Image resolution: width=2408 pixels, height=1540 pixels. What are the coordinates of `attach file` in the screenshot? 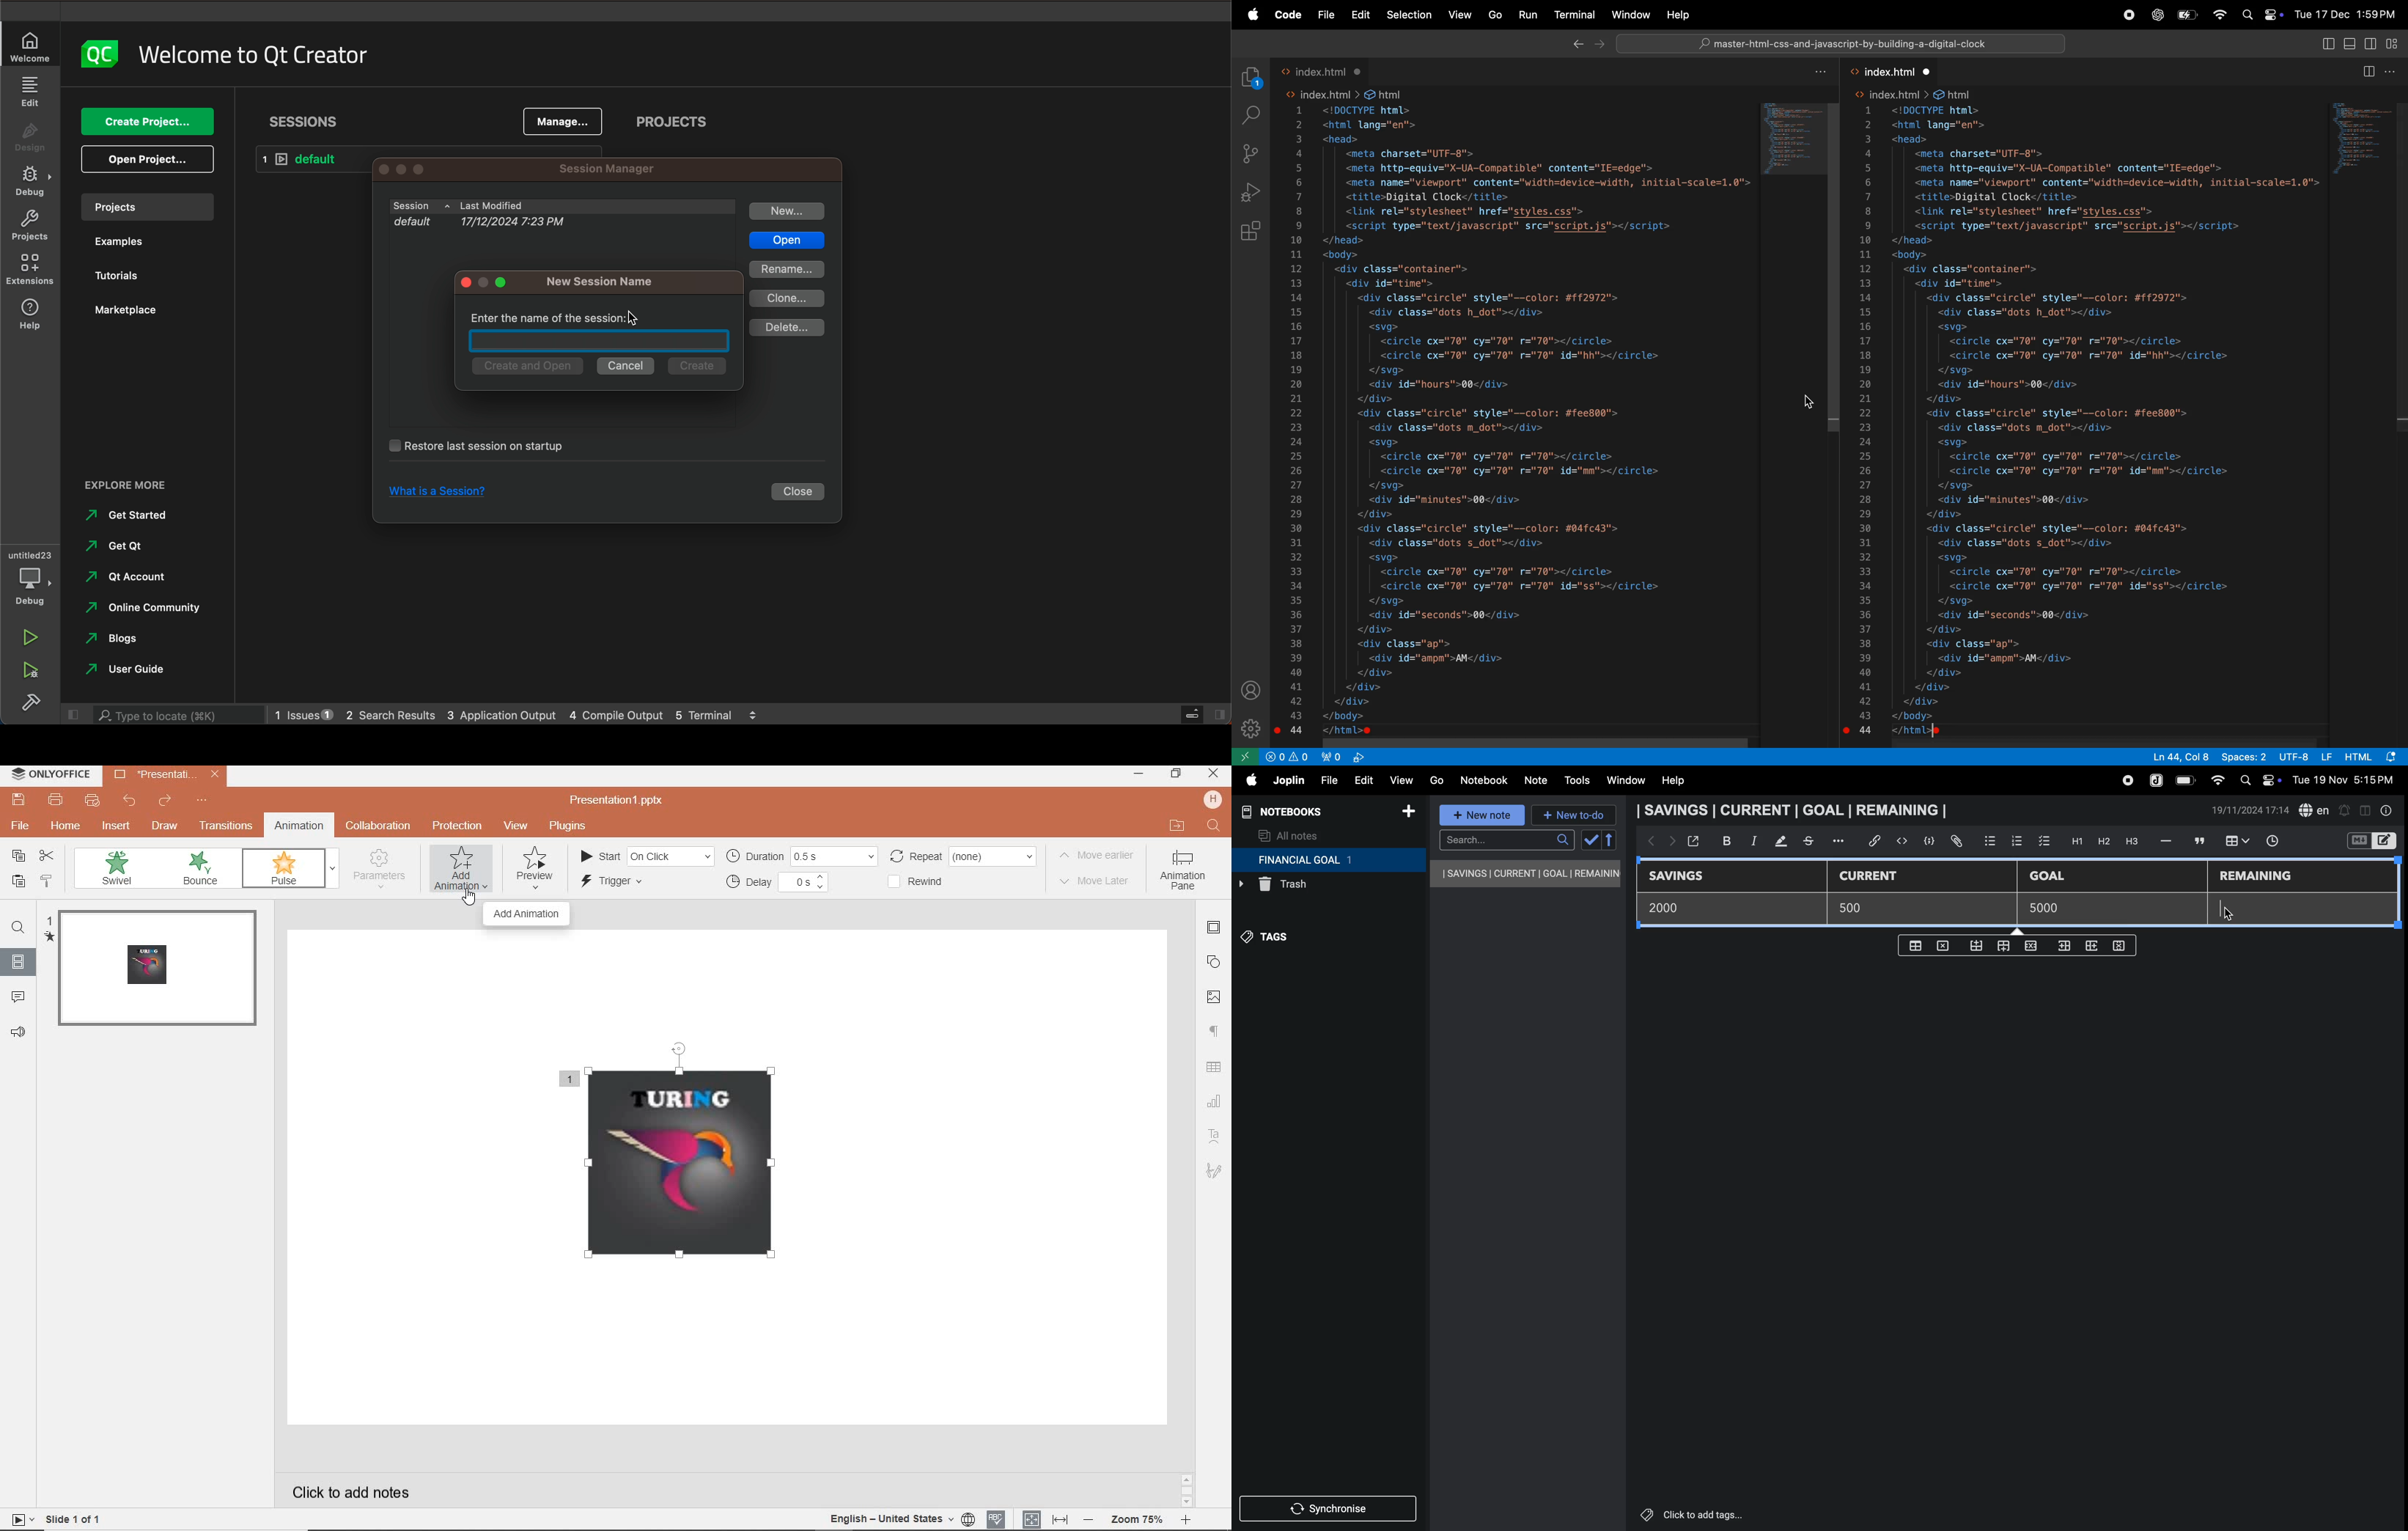 It's located at (1956, 842).